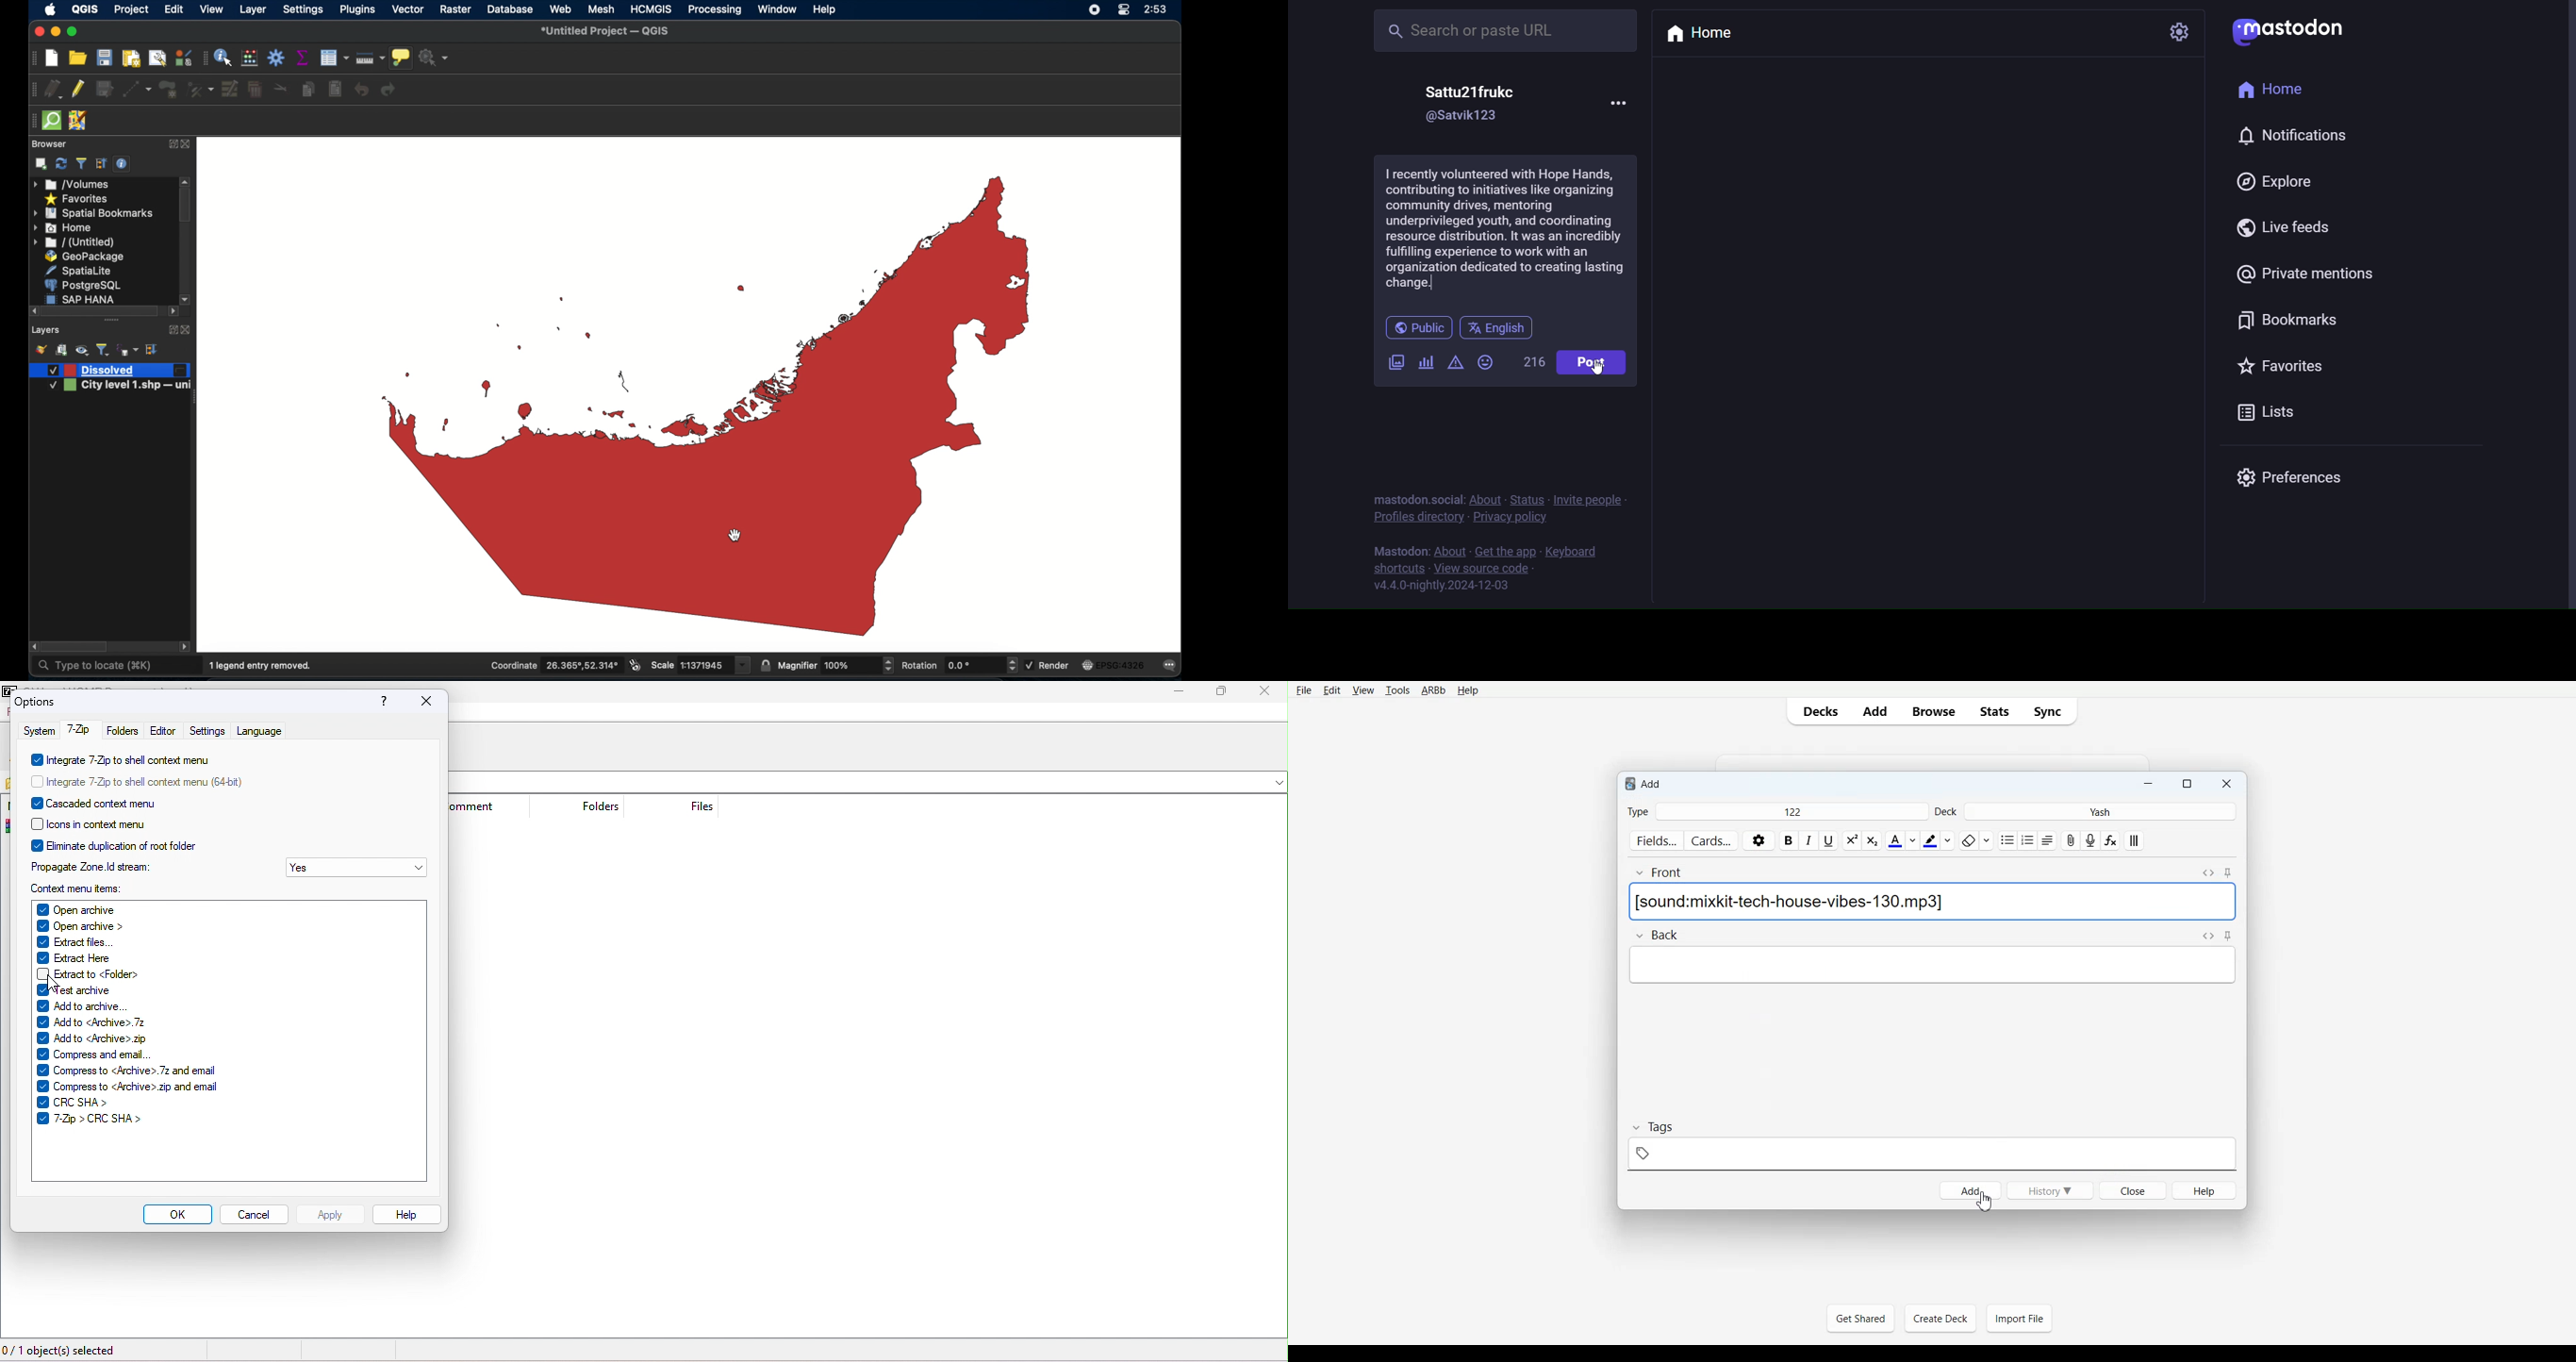  What do you see at coordinates (1503, 32) in the screenshot?
I see `search` at bounding box center [1503, 32].